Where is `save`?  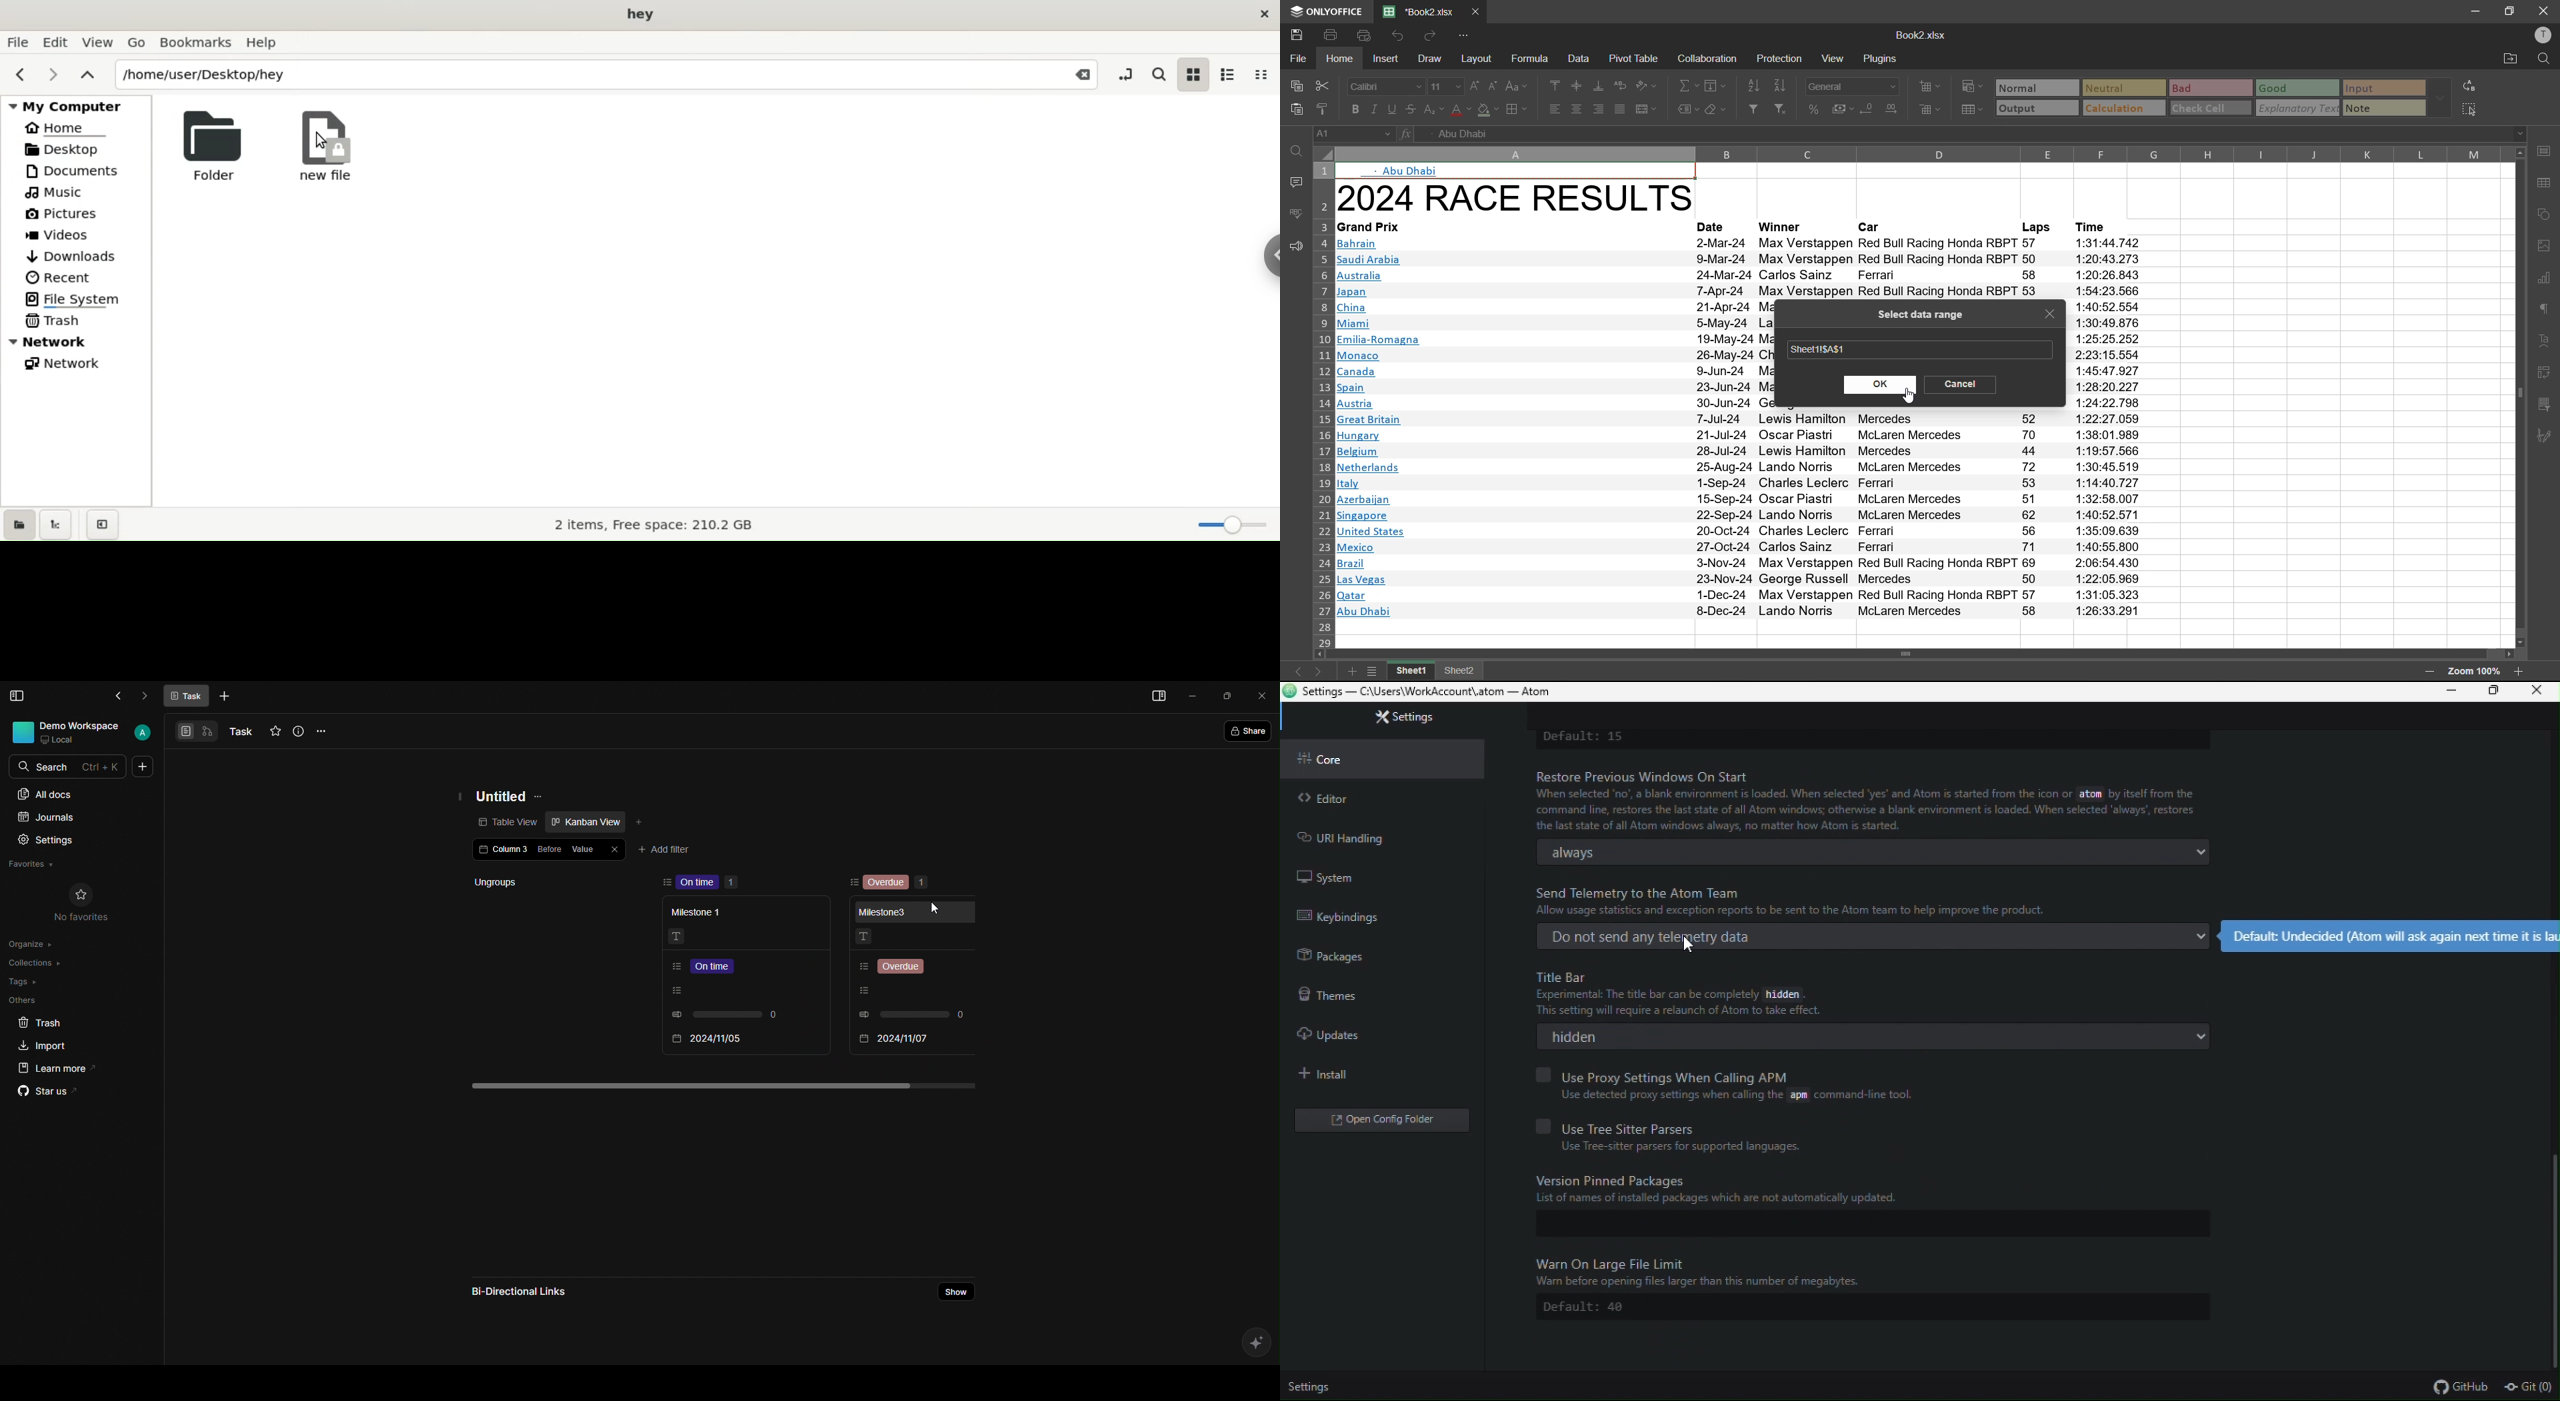 save is located at coordinates (1296, 35).